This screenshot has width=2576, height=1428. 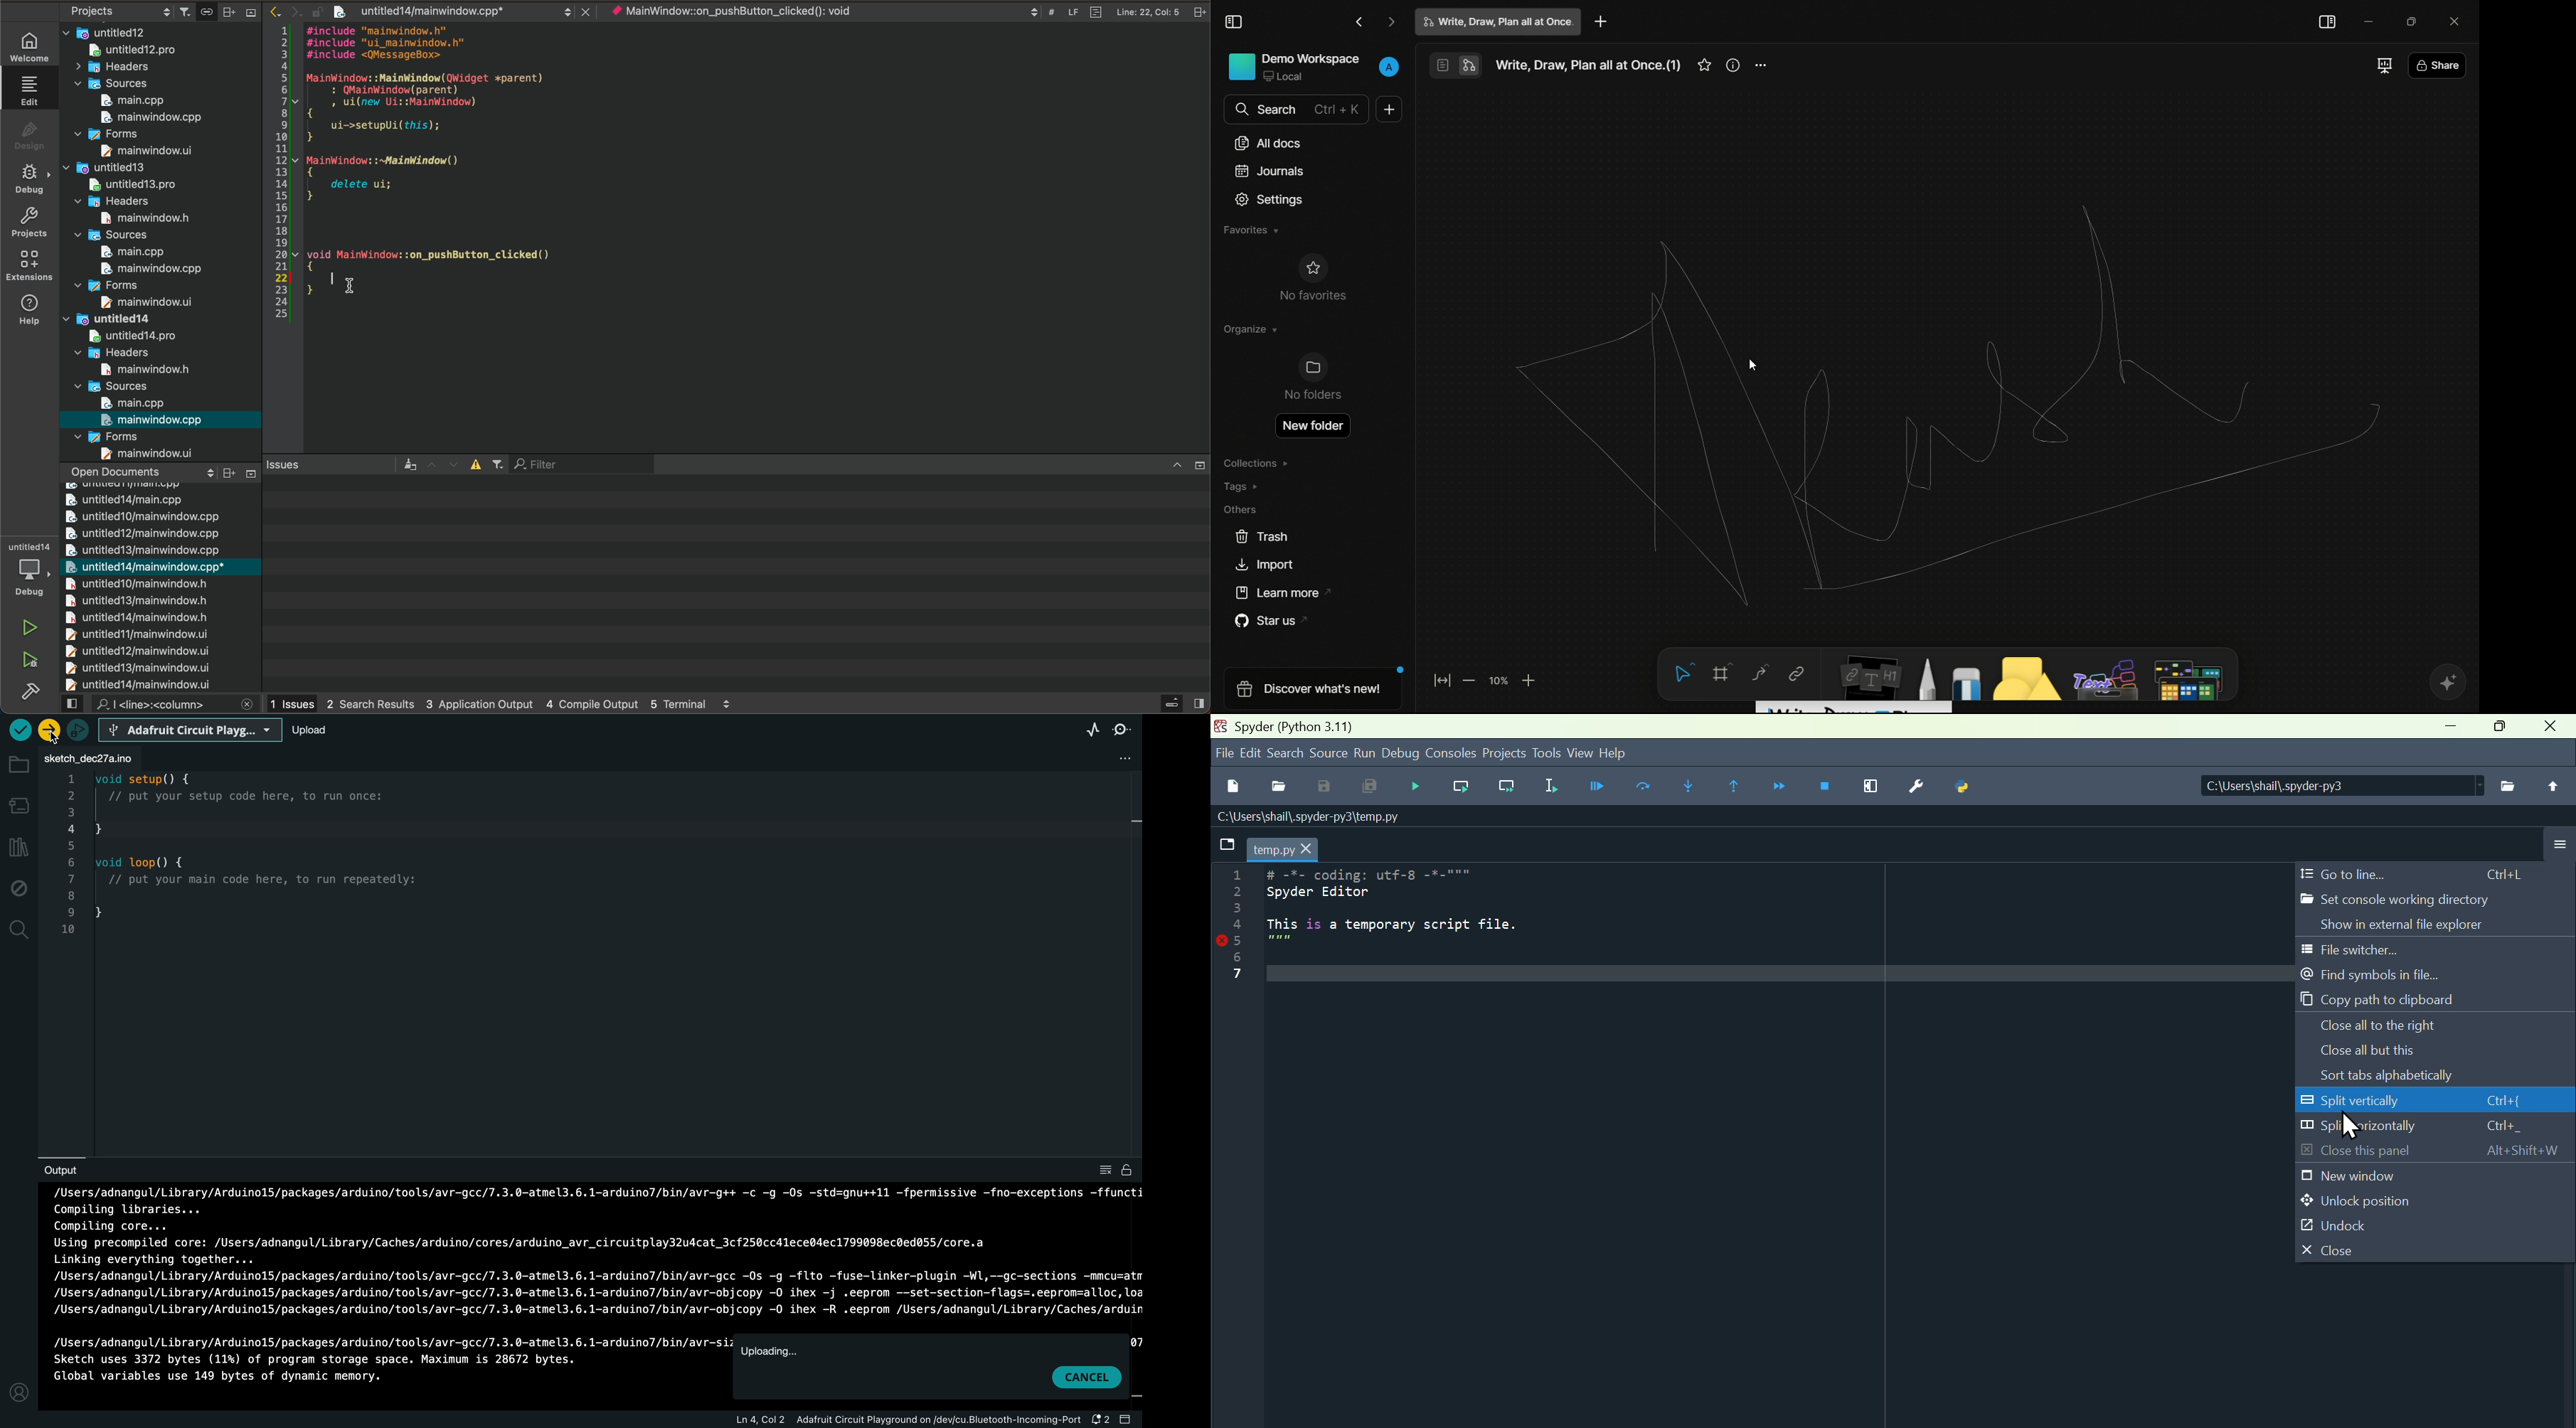 What do you see at coordinates (160, 704) in the screenshot?
I see `search` at bounding box center [160, 704].